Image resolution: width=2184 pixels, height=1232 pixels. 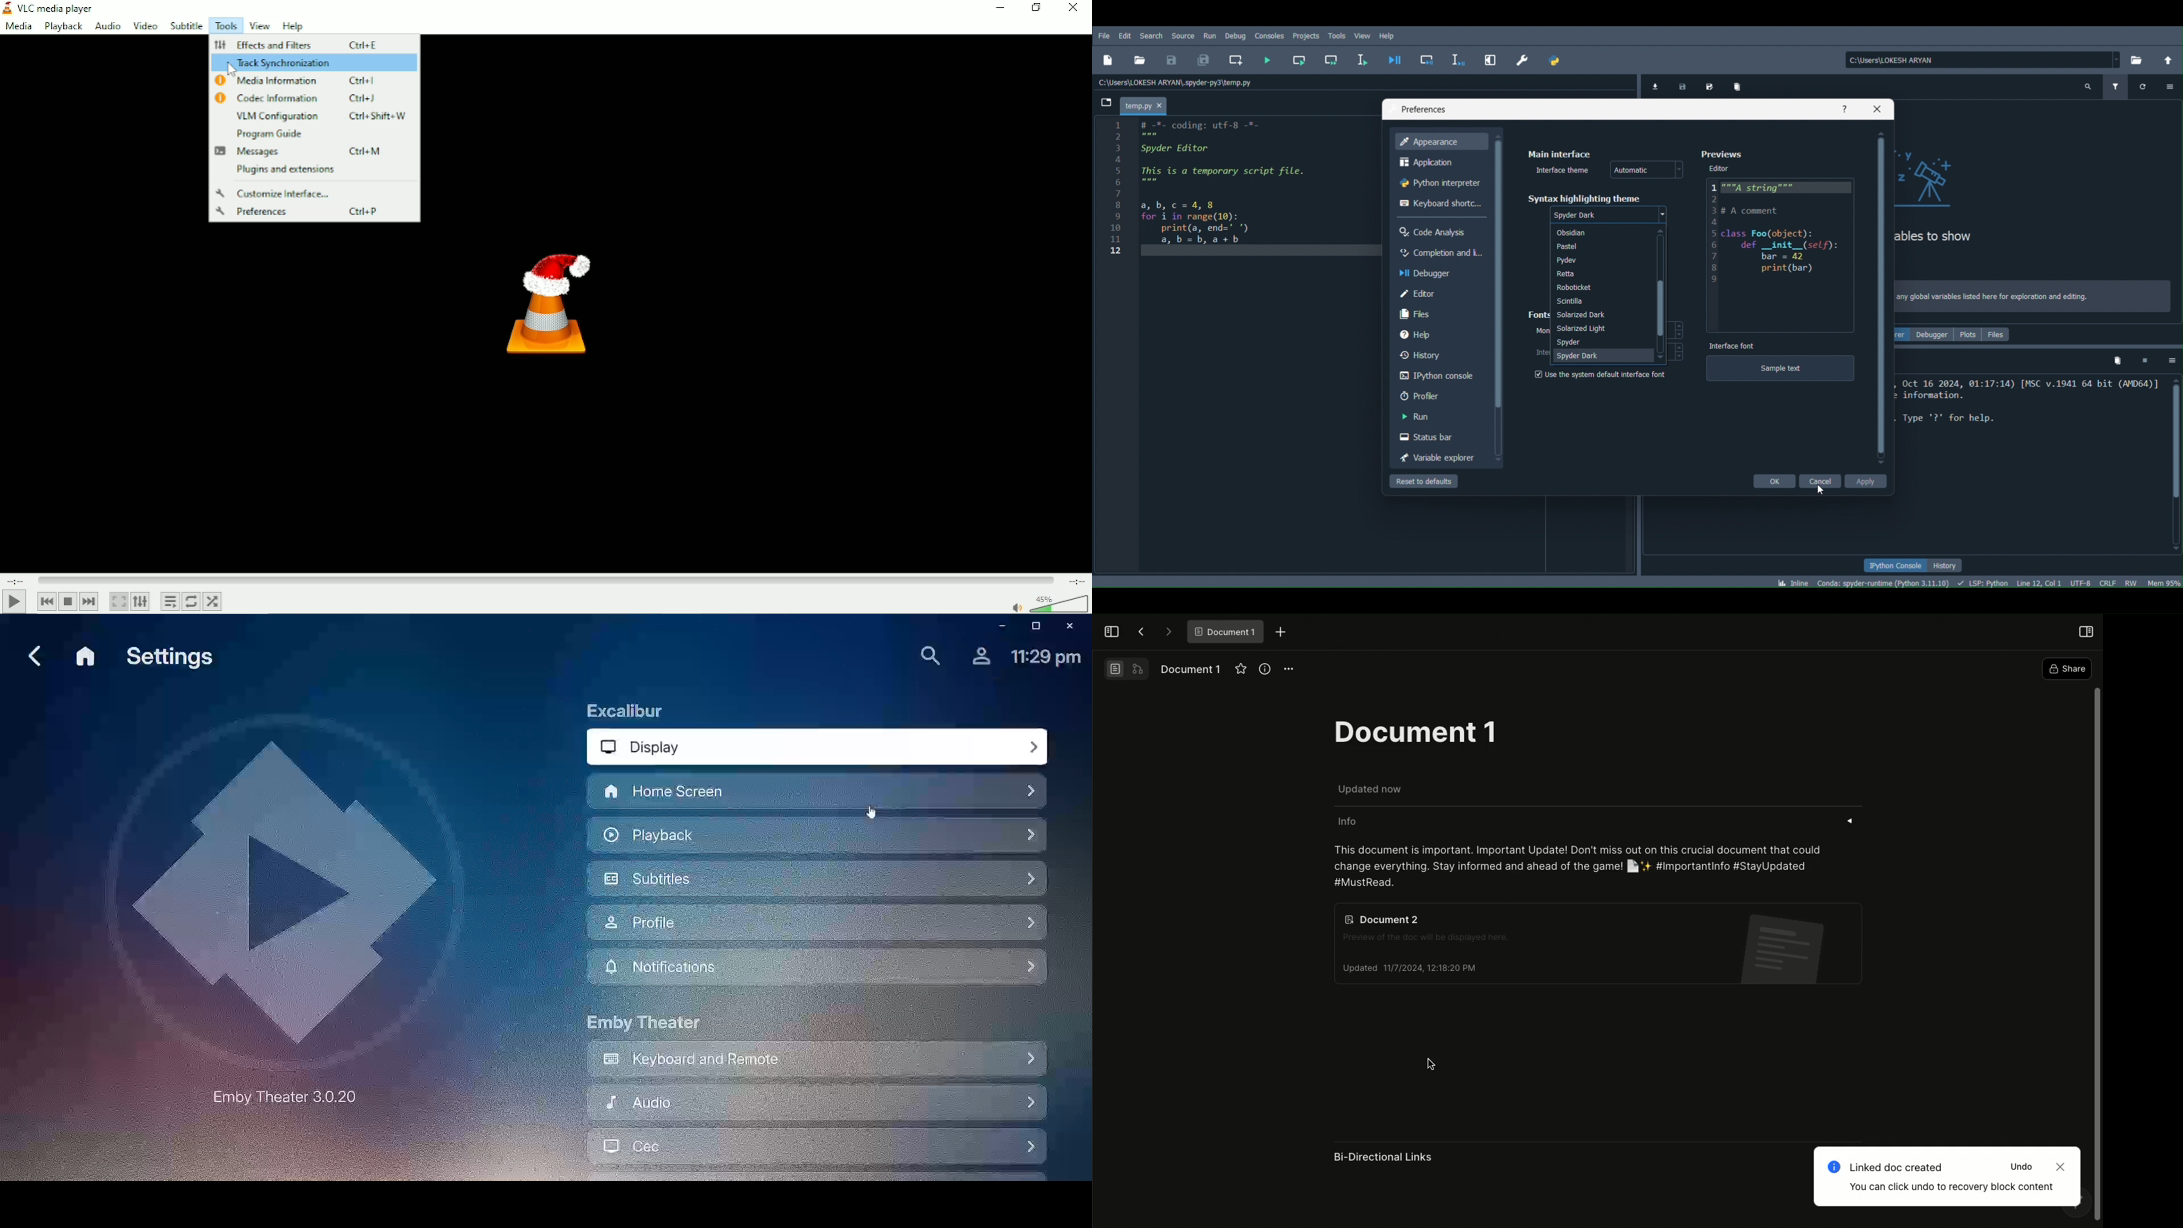 What do you see at coordinates (1443, 252) in the screenshot?
I see `Completion and linting` at bounding box center [1443, 252].